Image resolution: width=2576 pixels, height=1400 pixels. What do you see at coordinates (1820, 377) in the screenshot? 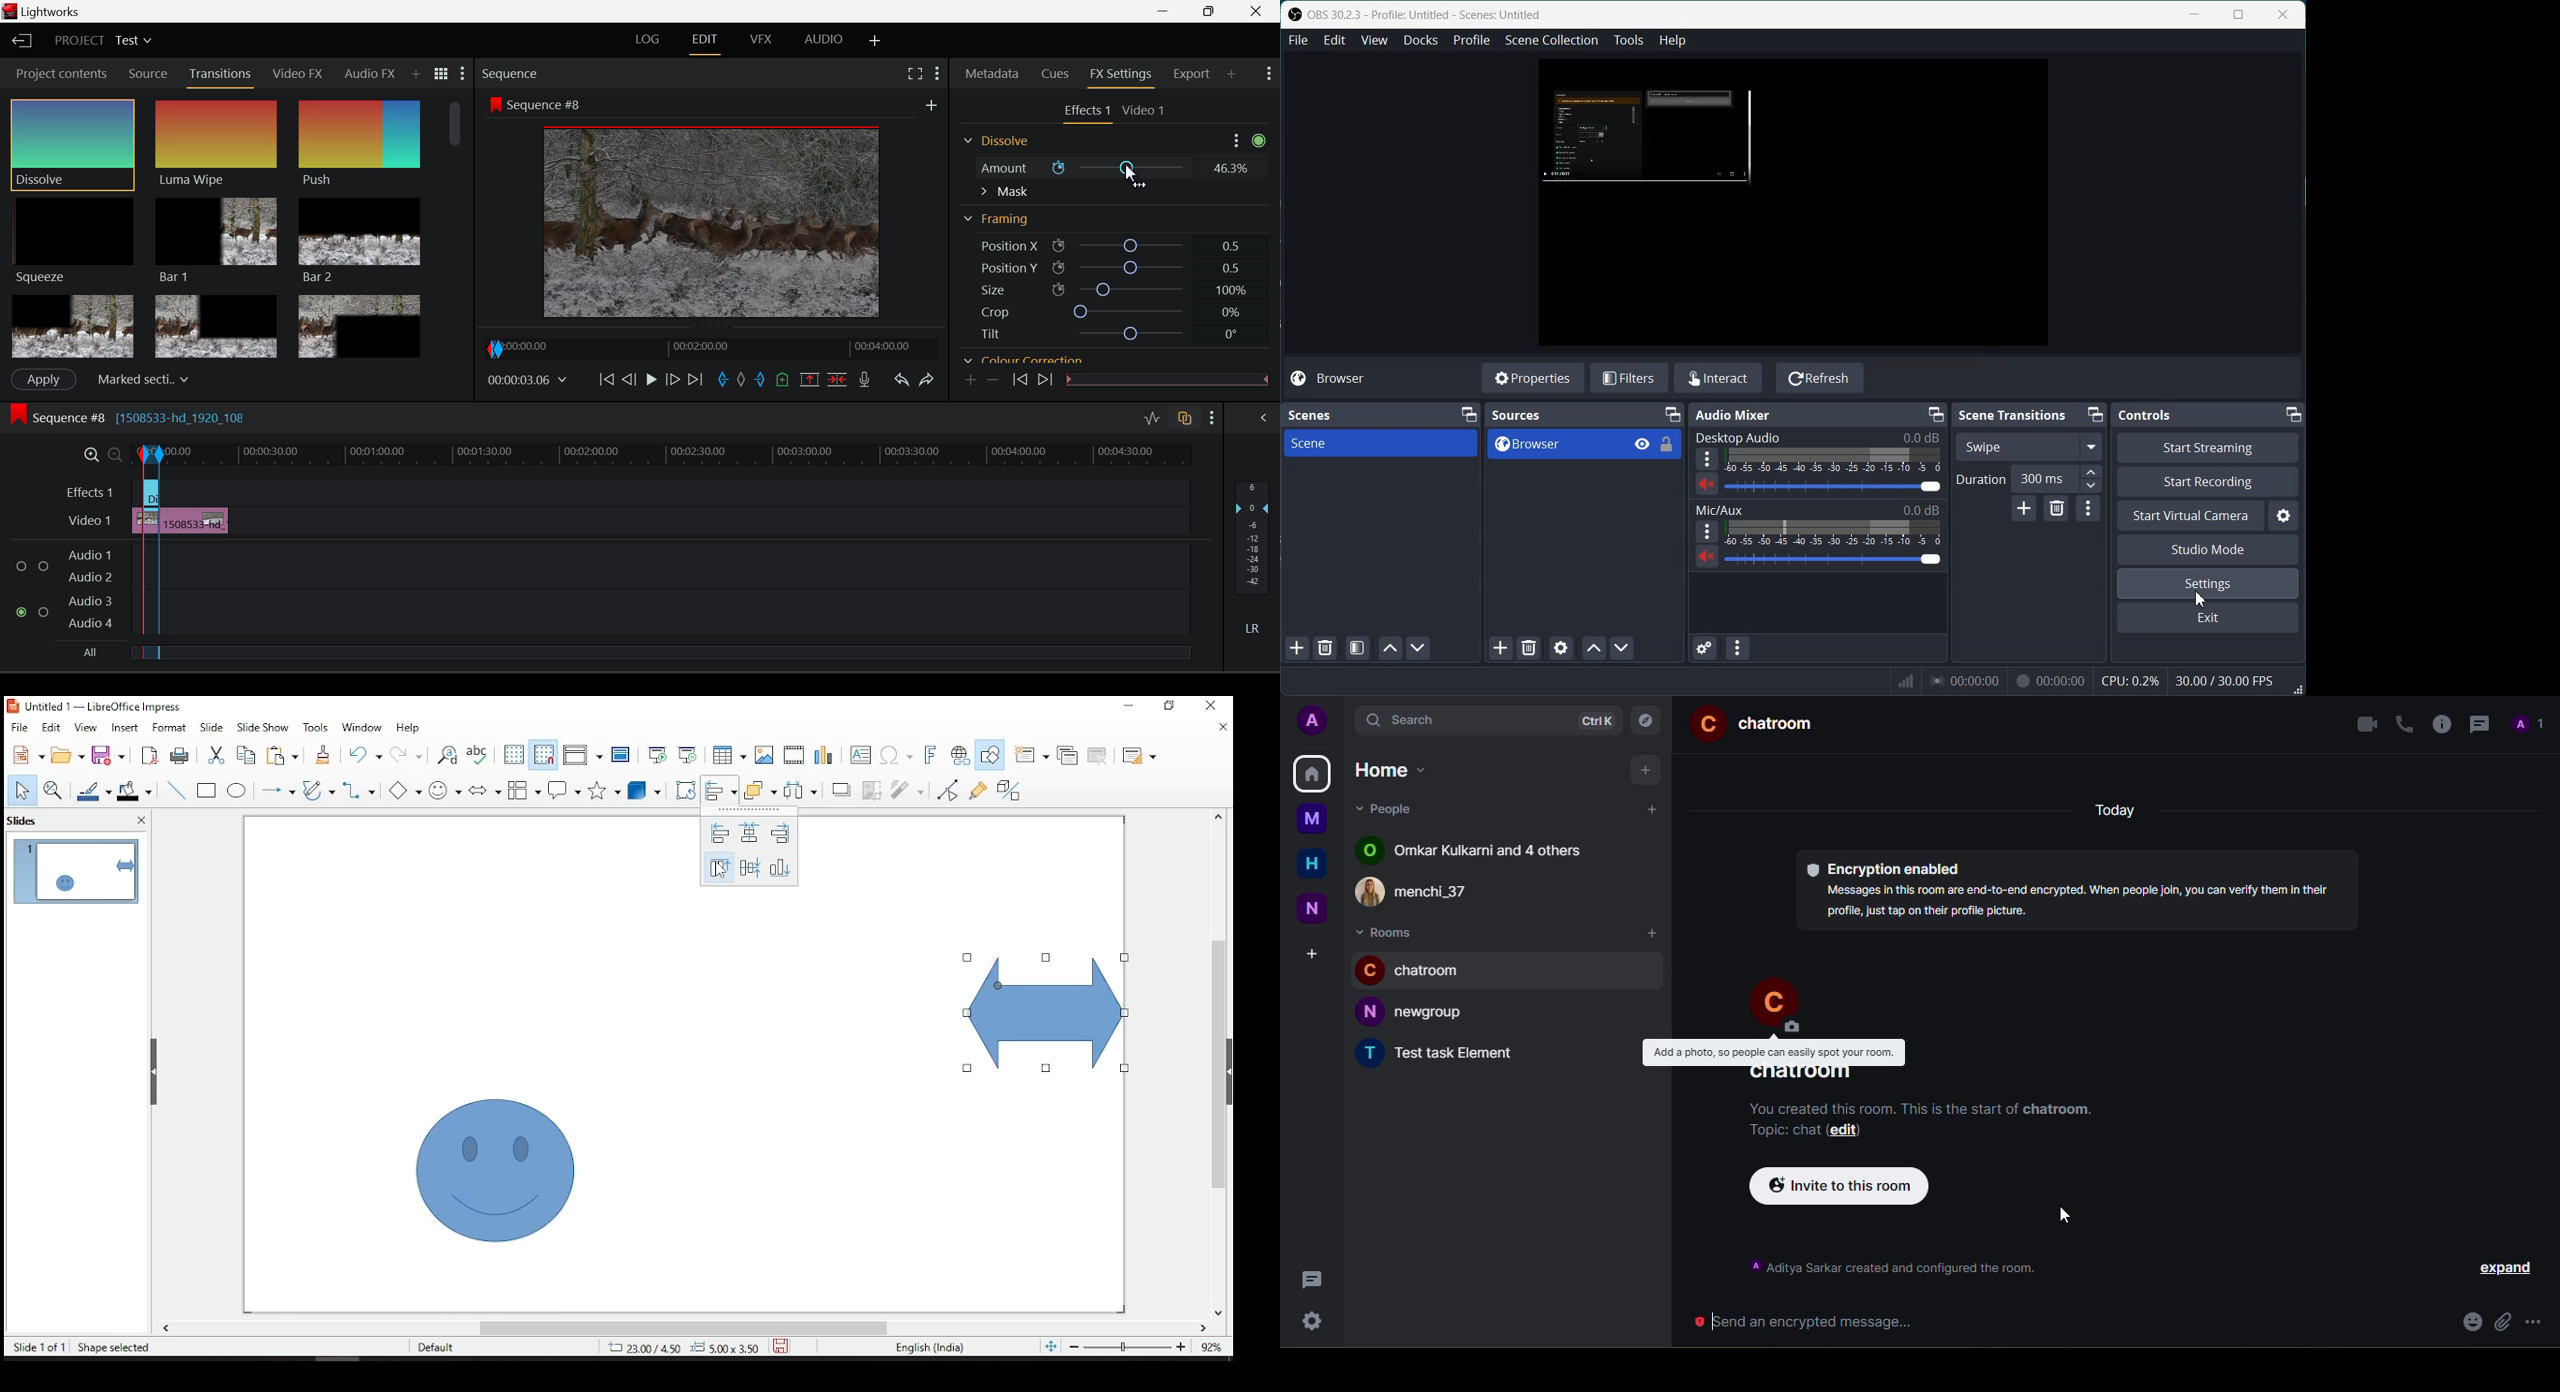
I see `Refresh` at bounding box center [1820, 377].